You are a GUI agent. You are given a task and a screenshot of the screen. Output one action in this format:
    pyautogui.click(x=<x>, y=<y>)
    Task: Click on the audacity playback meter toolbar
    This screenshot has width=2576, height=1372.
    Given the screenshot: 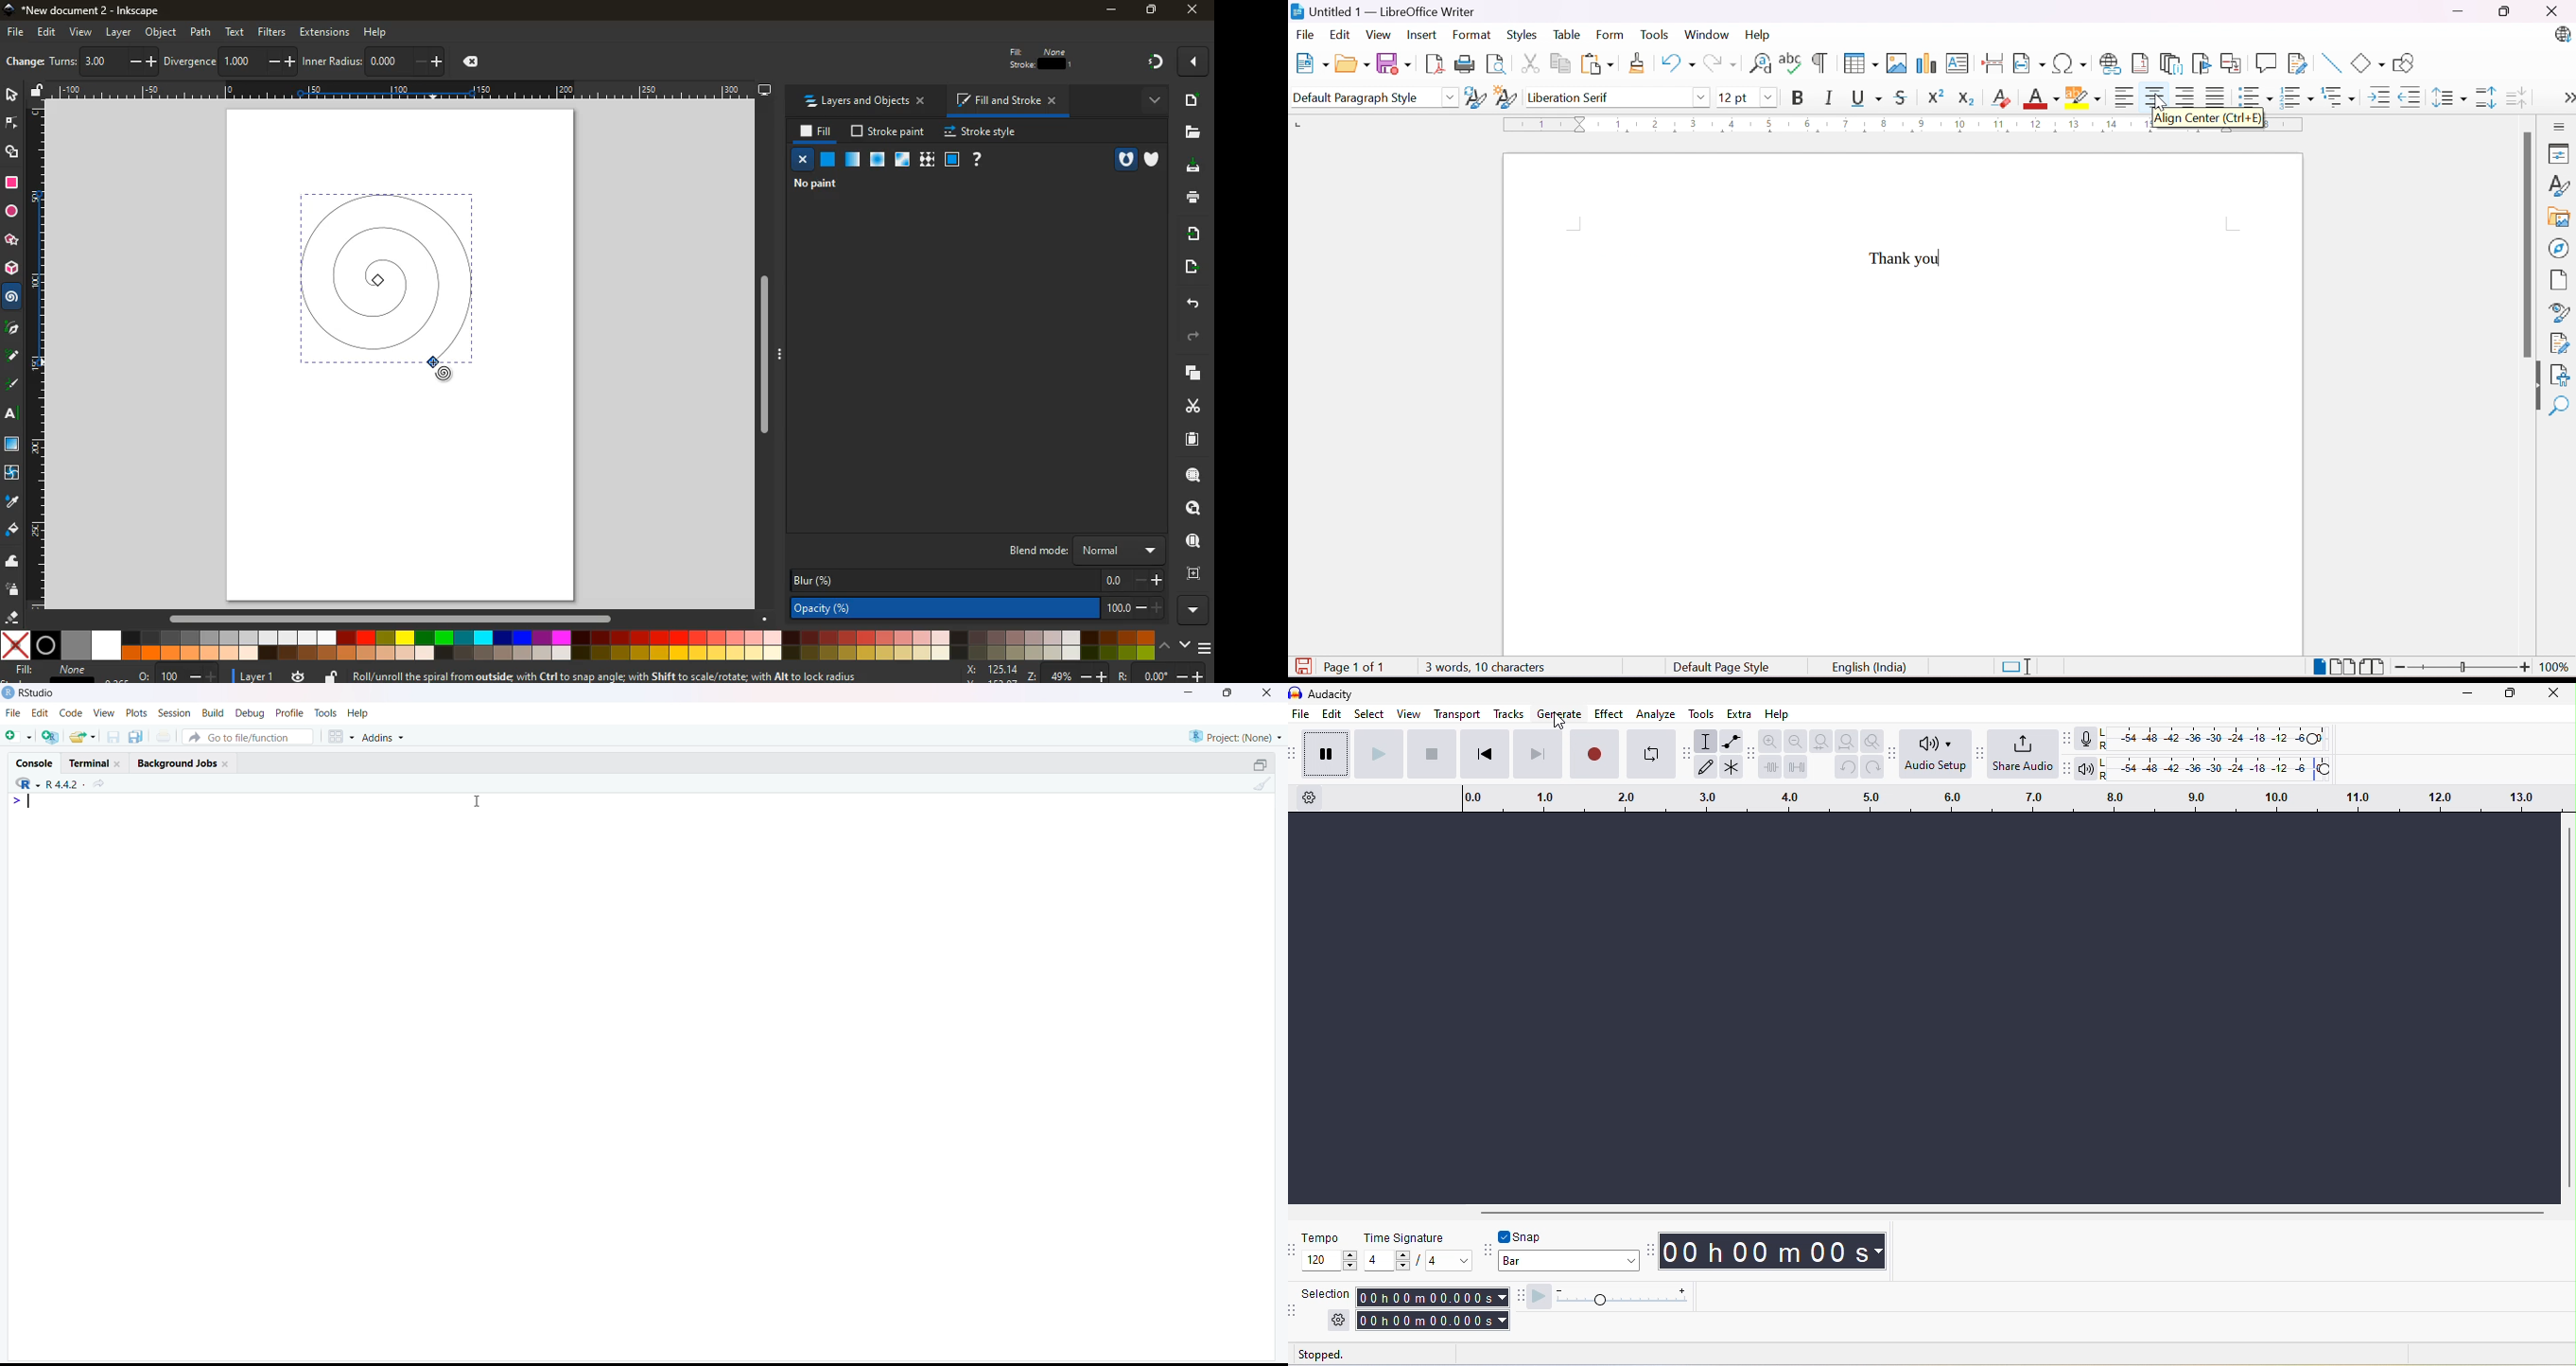 What is the action you would take?
    pyautogui.click(x=2067, y=766)
    